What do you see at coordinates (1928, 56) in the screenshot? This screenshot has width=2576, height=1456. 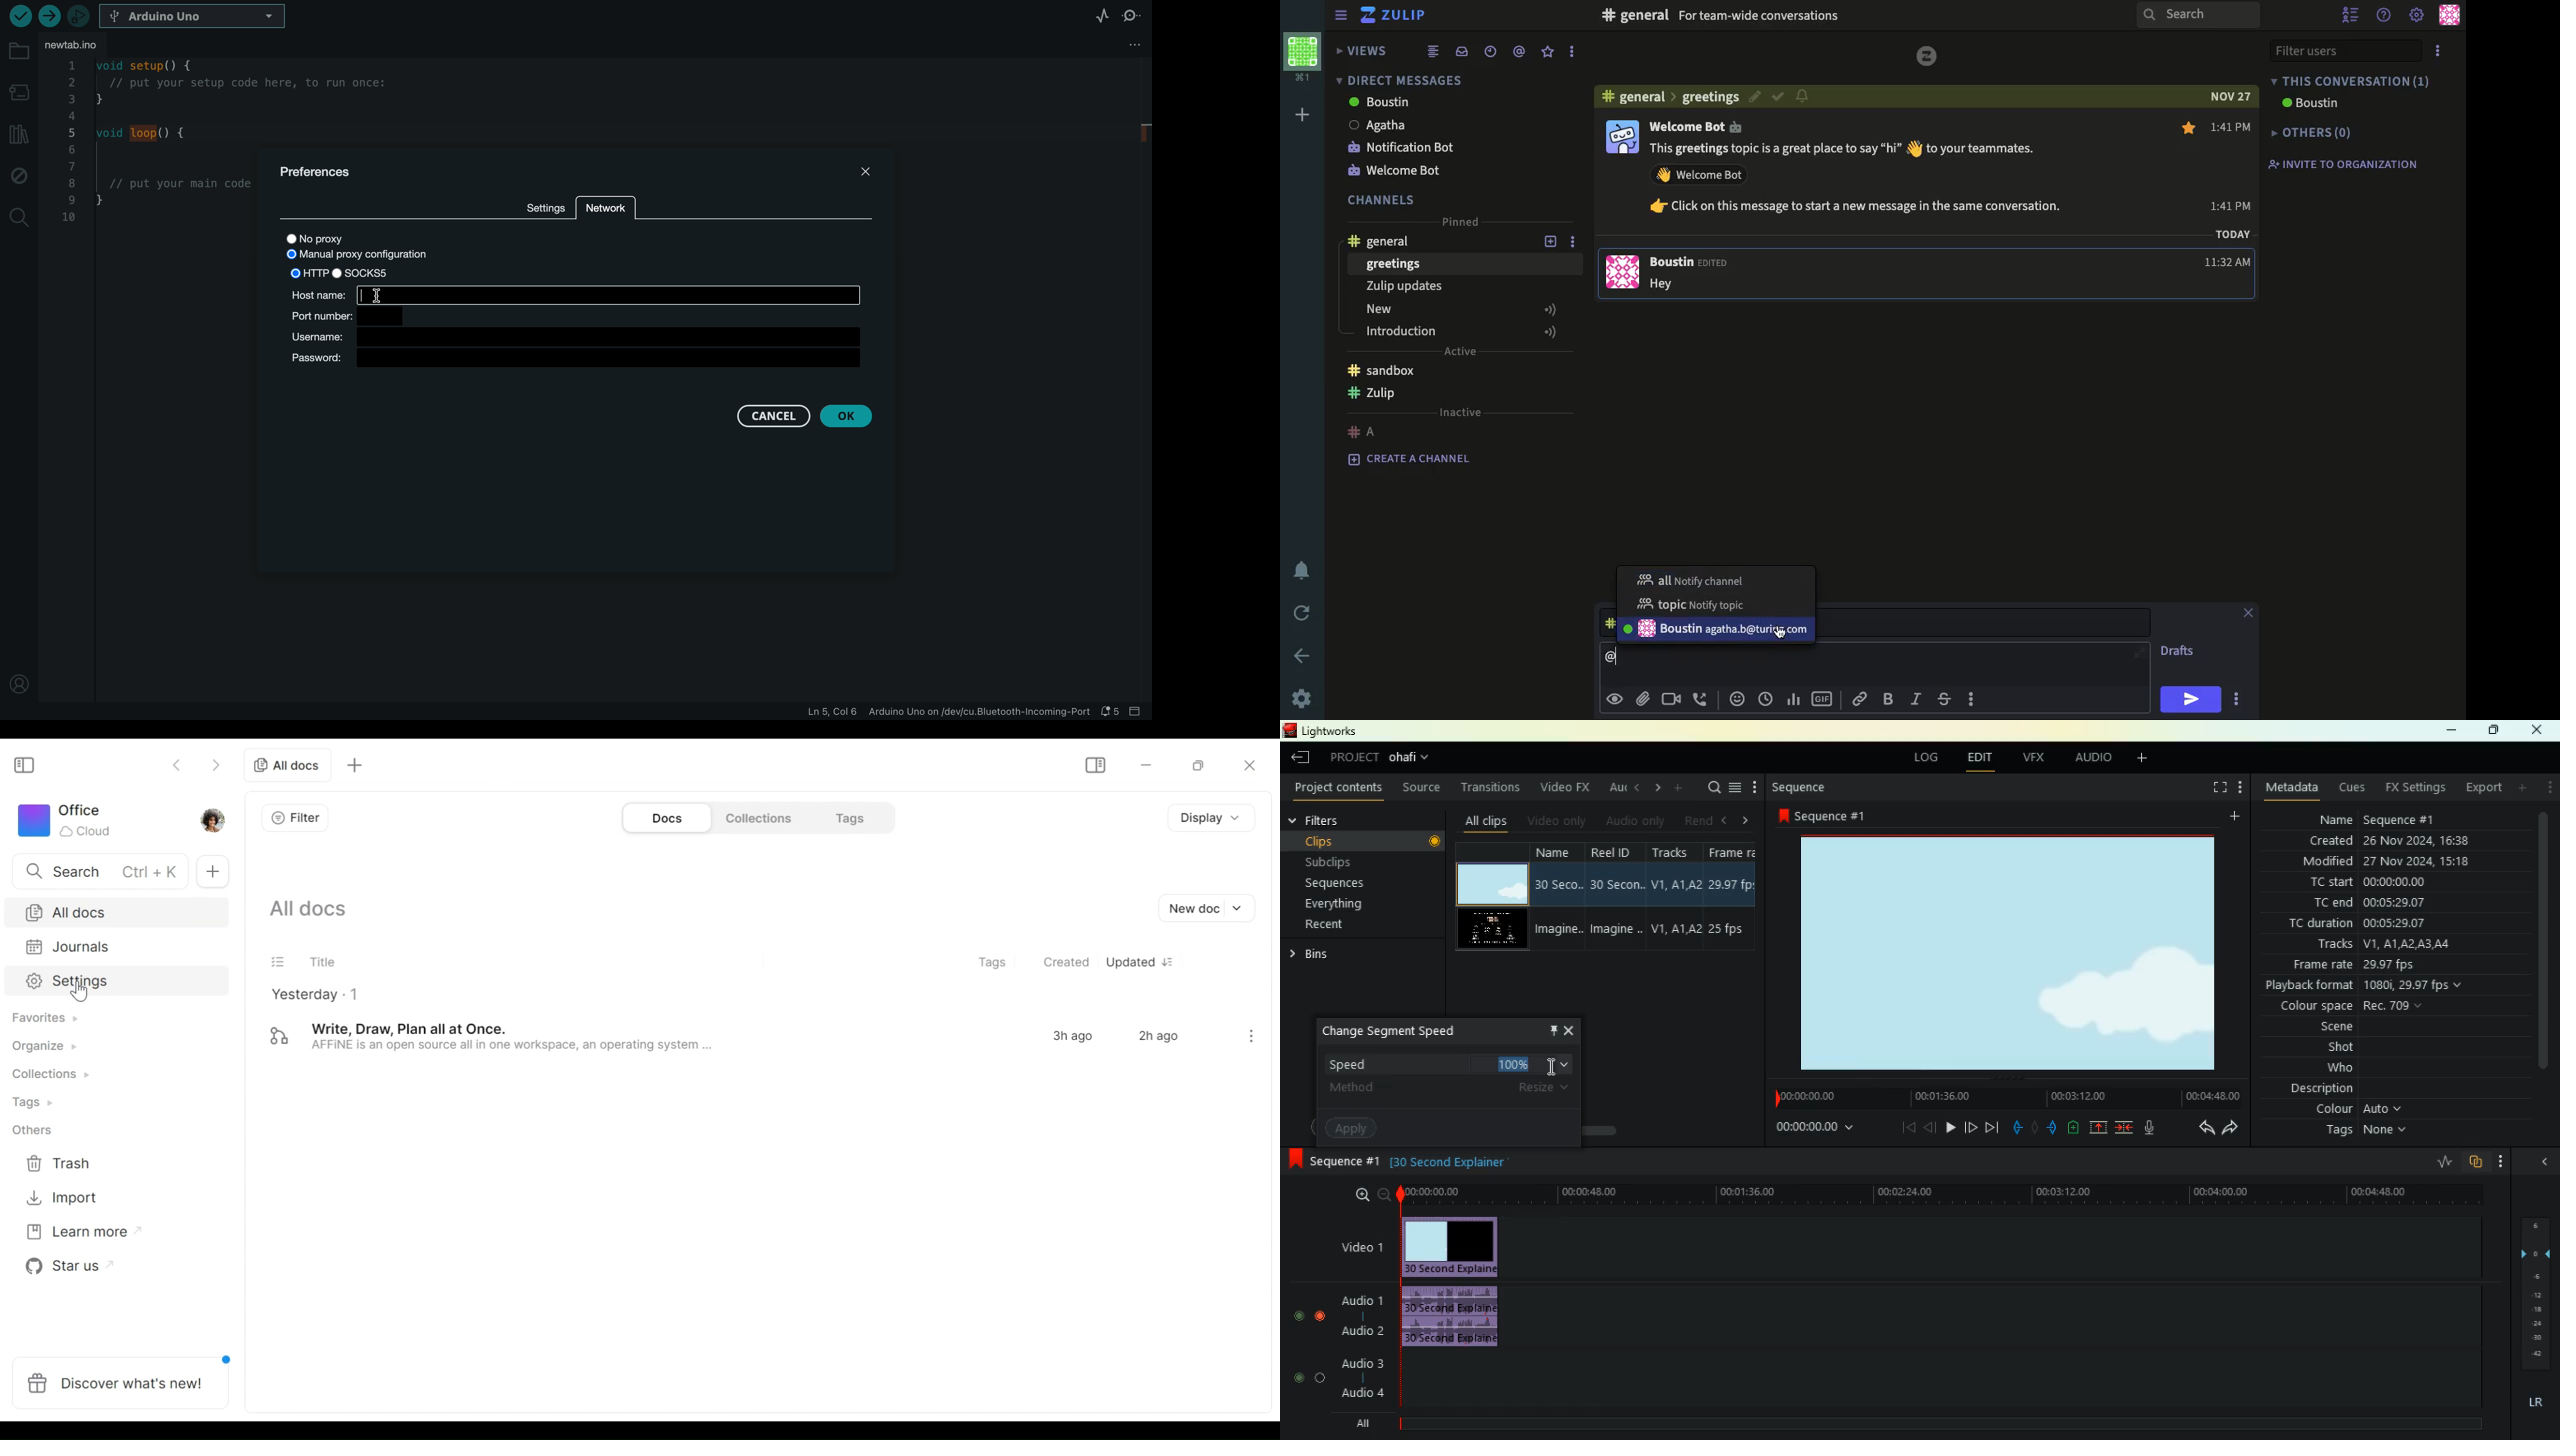 I see `logo` at bounding box center [1928, 56].